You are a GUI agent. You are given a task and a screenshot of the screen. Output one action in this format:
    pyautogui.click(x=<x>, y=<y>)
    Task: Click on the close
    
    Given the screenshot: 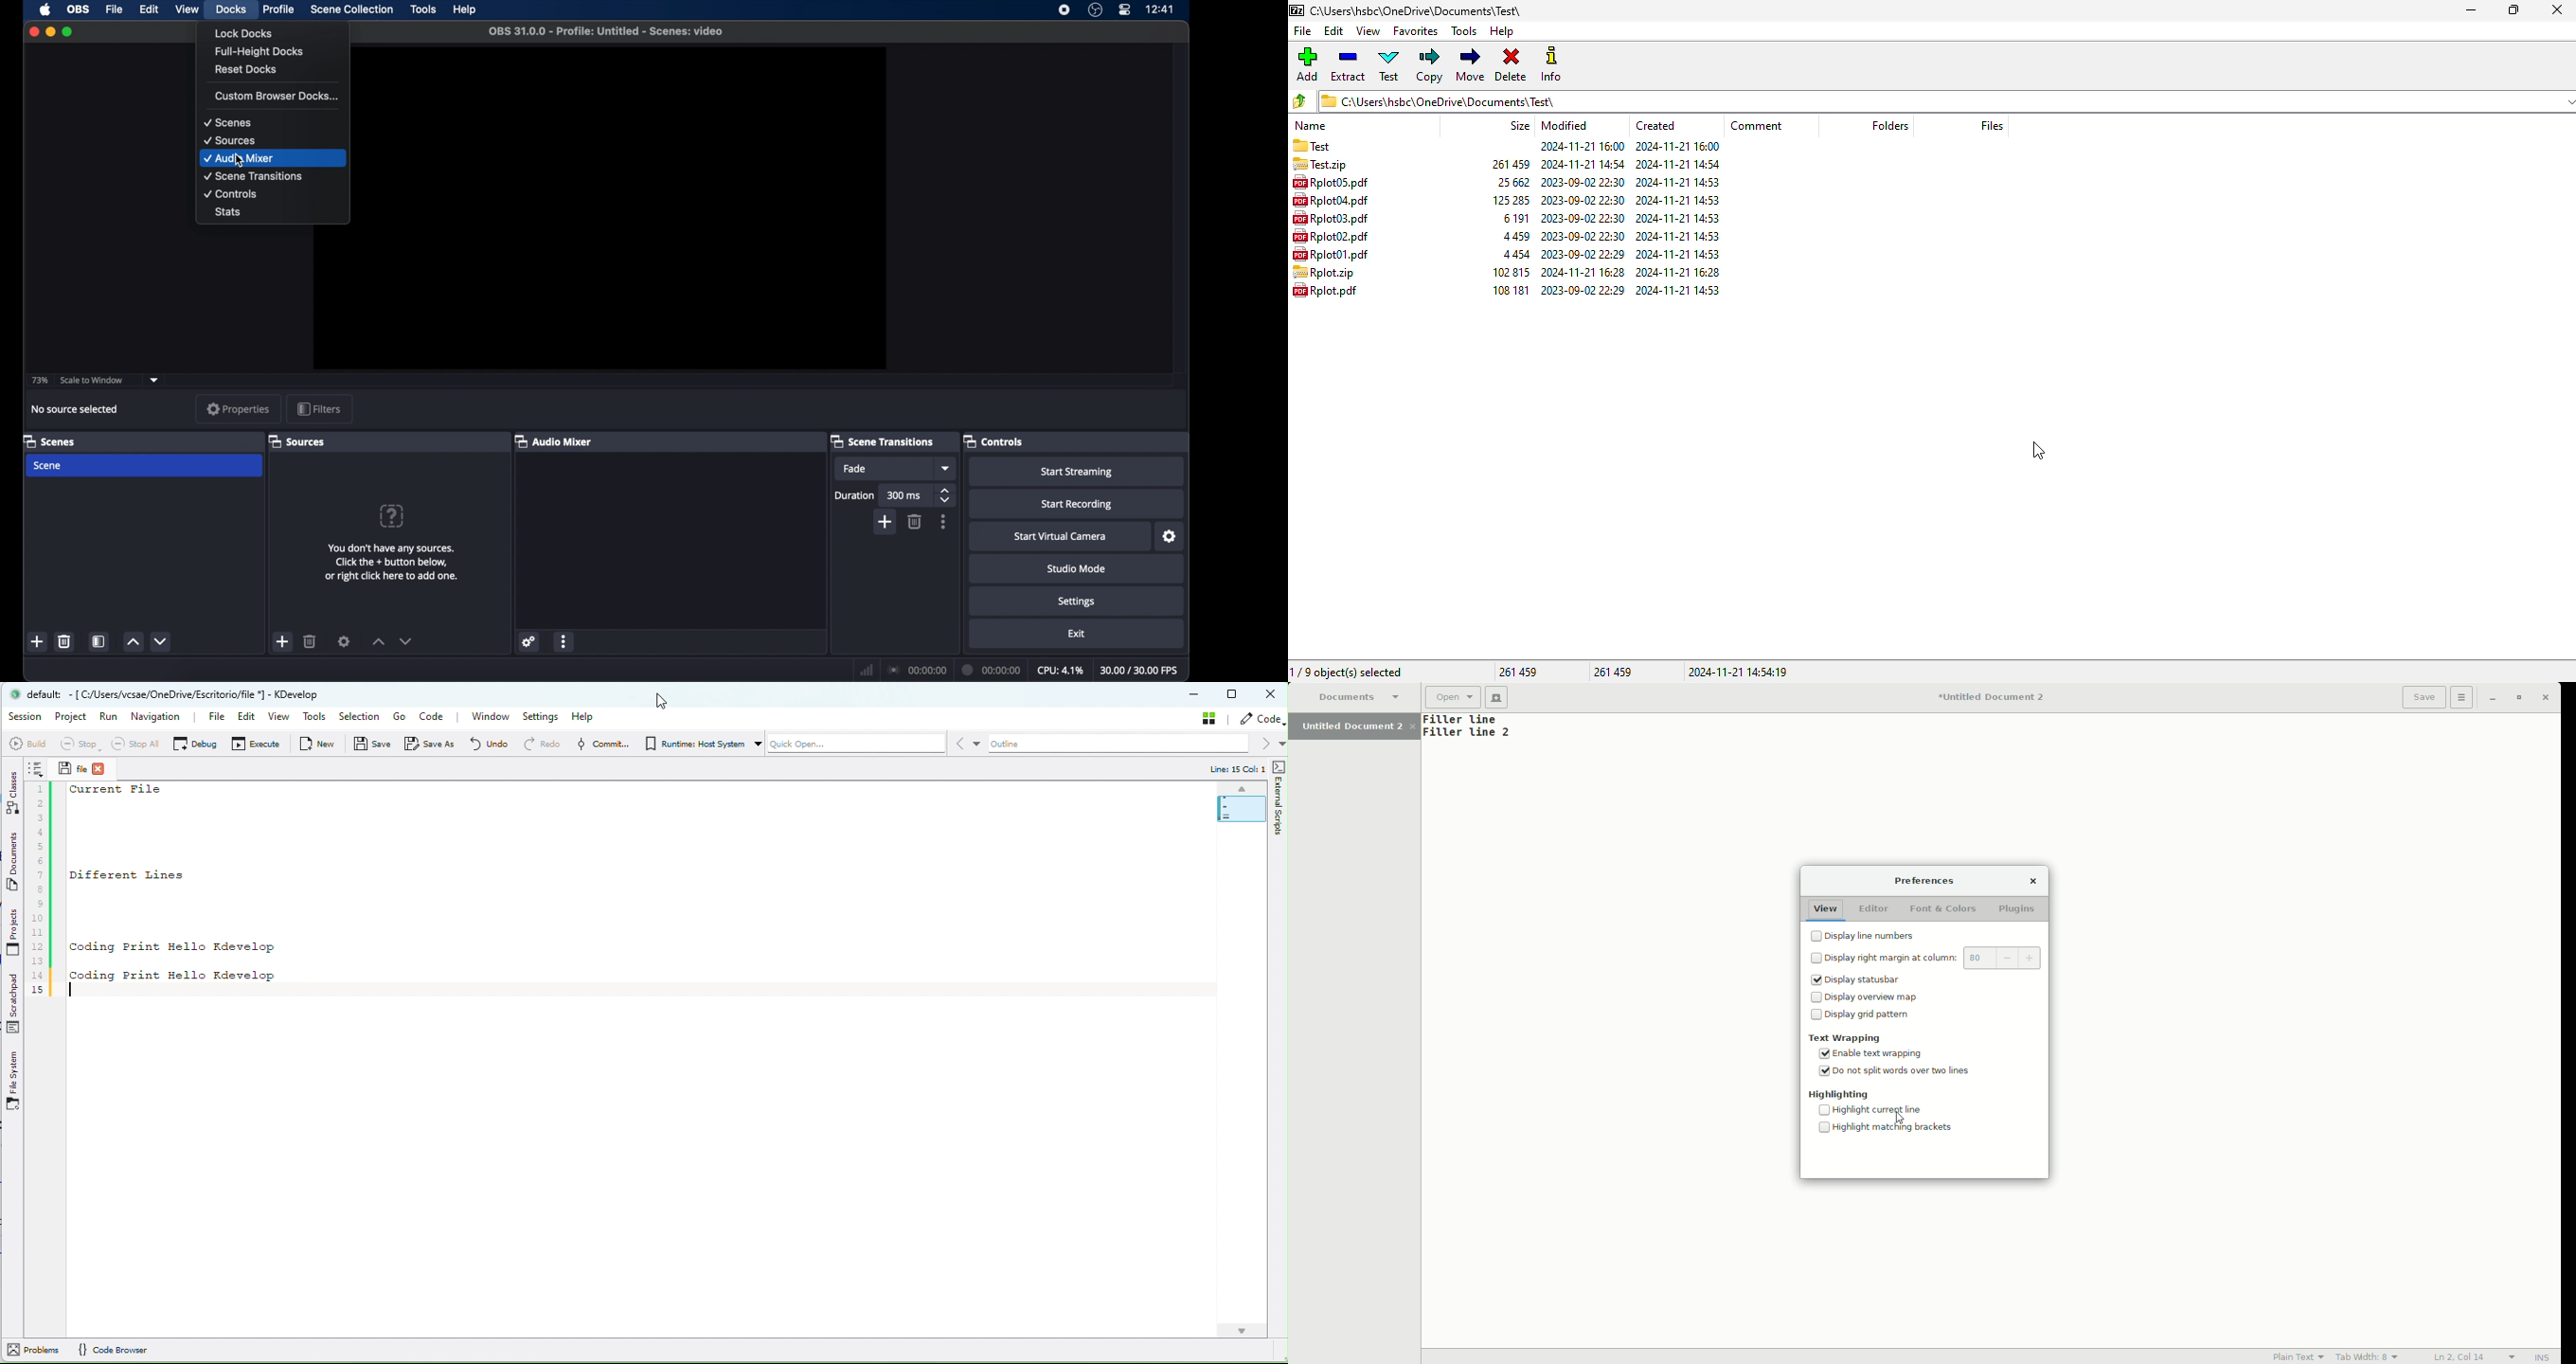 What is the action you would take?
    pyautogui.click(x=33, y=32)
    